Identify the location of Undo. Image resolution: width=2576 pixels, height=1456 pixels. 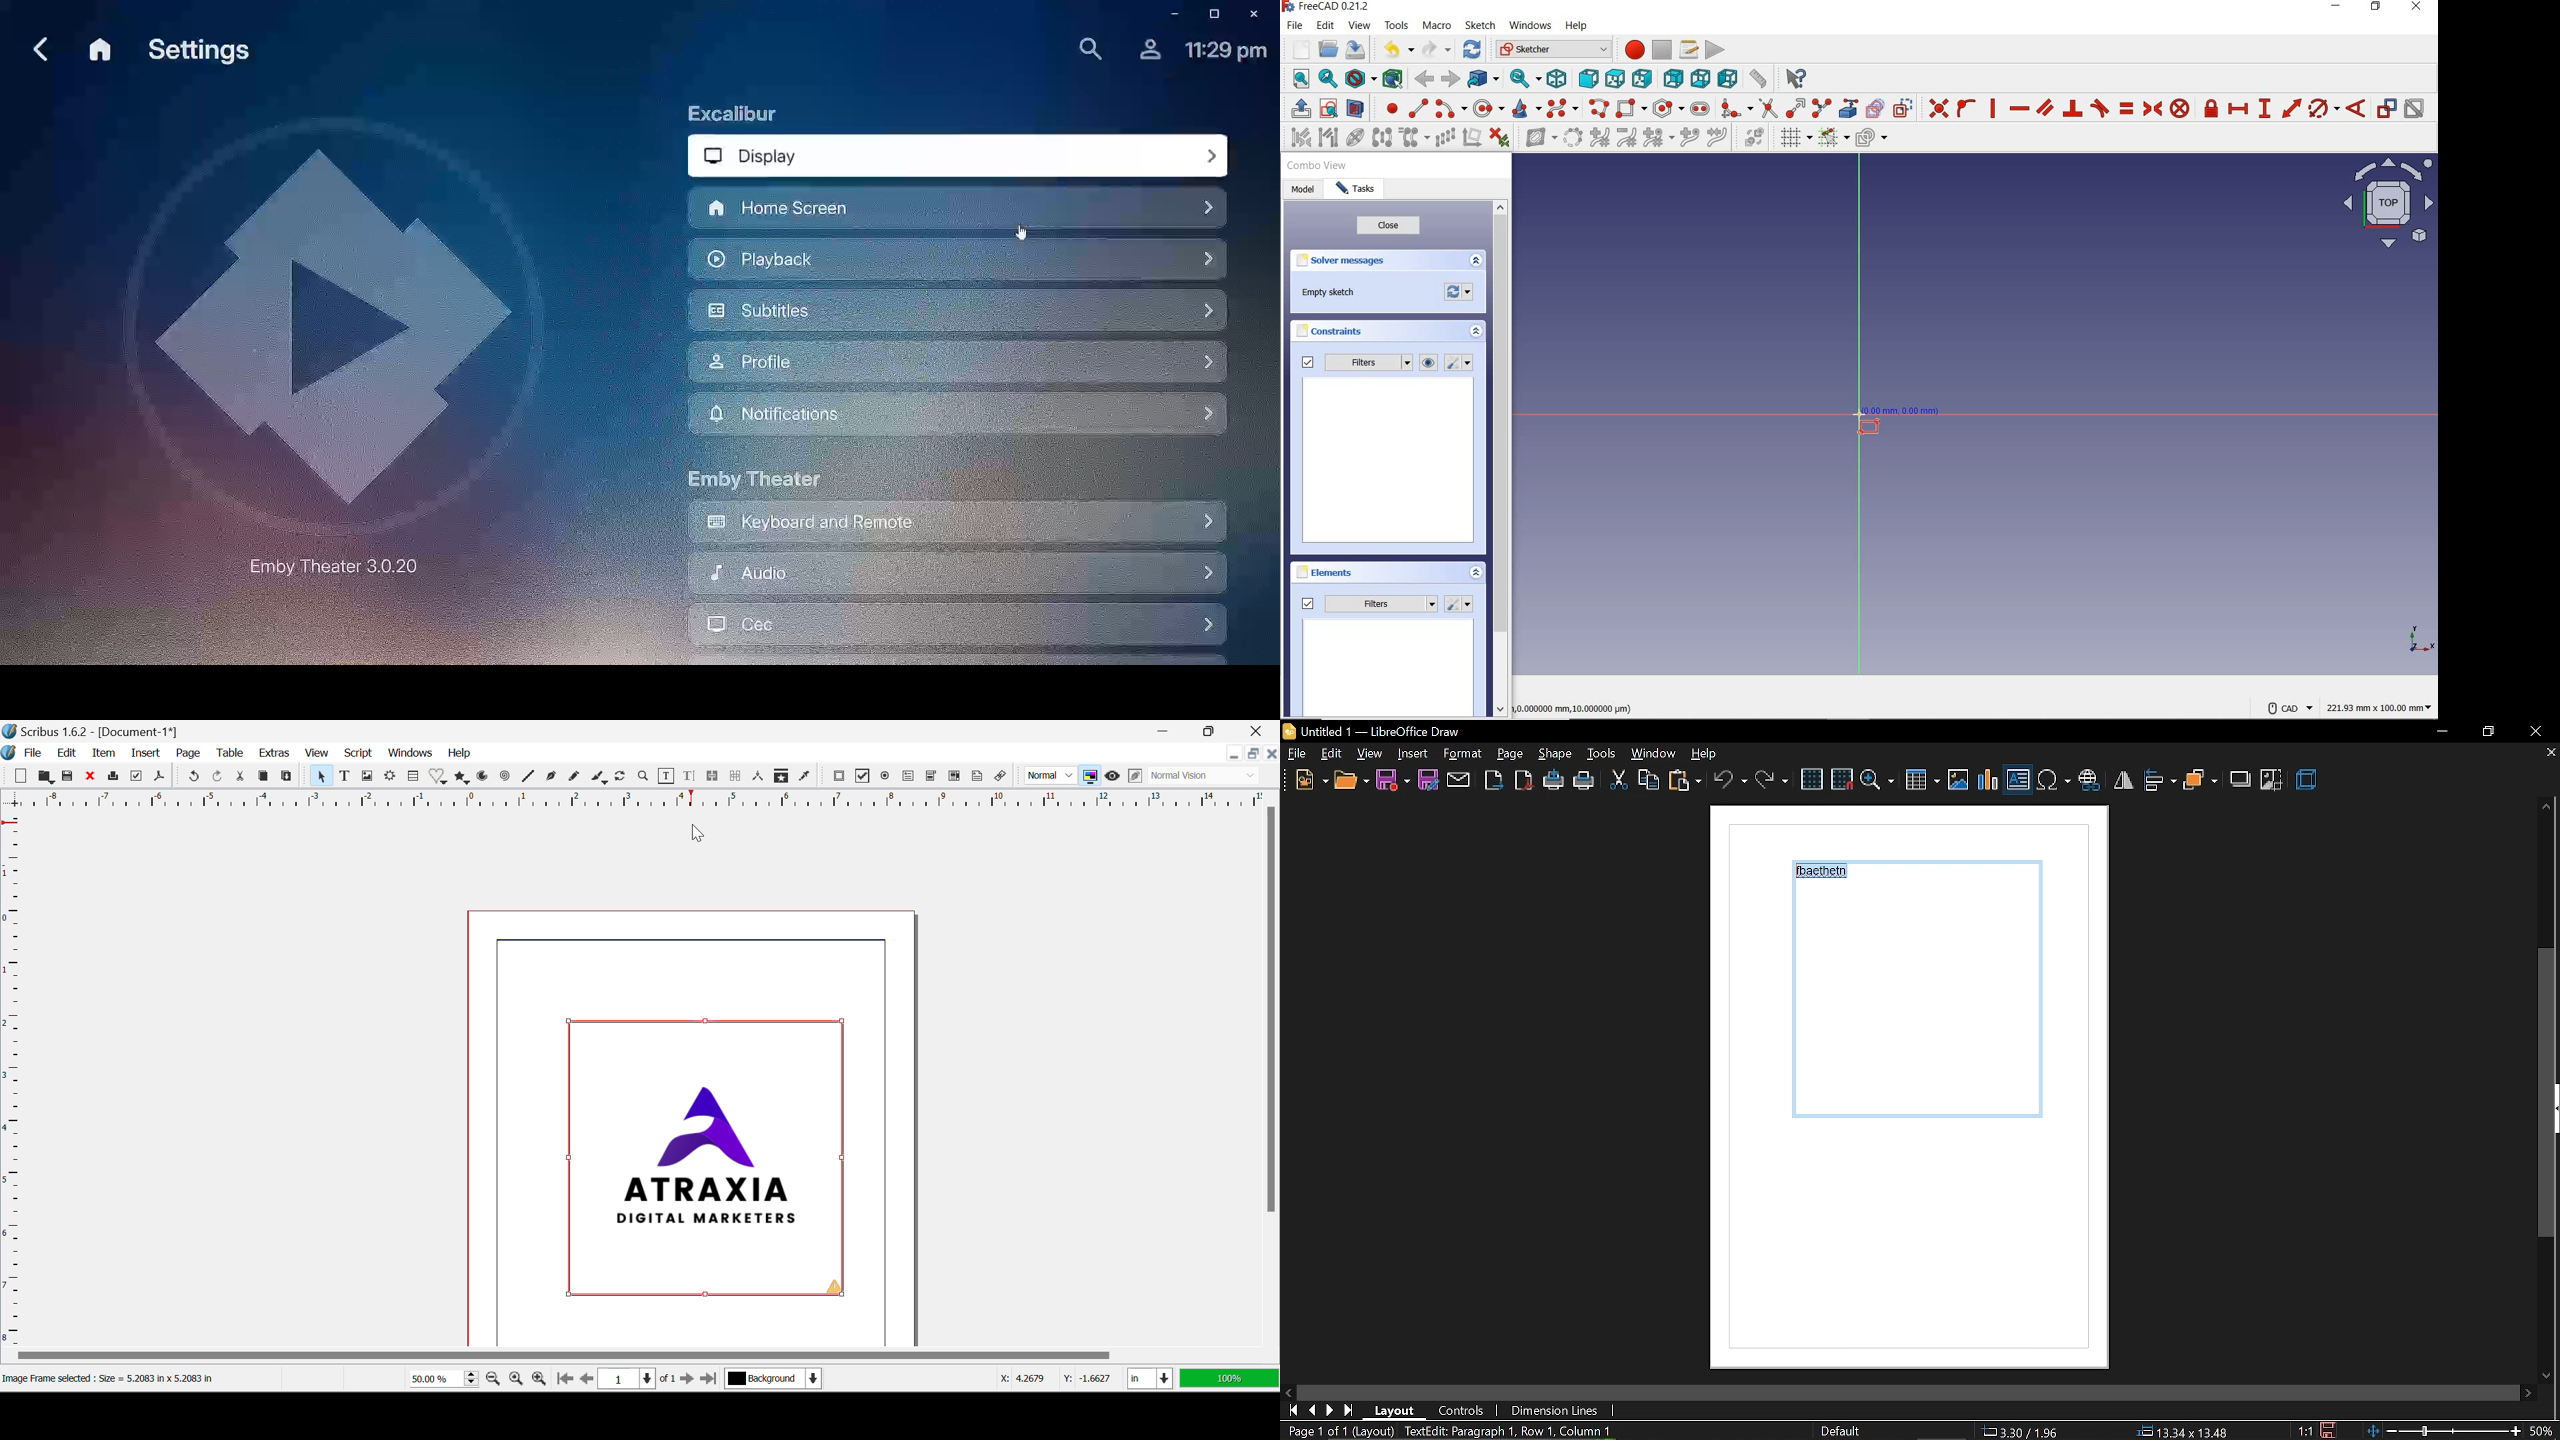
(193, 776).